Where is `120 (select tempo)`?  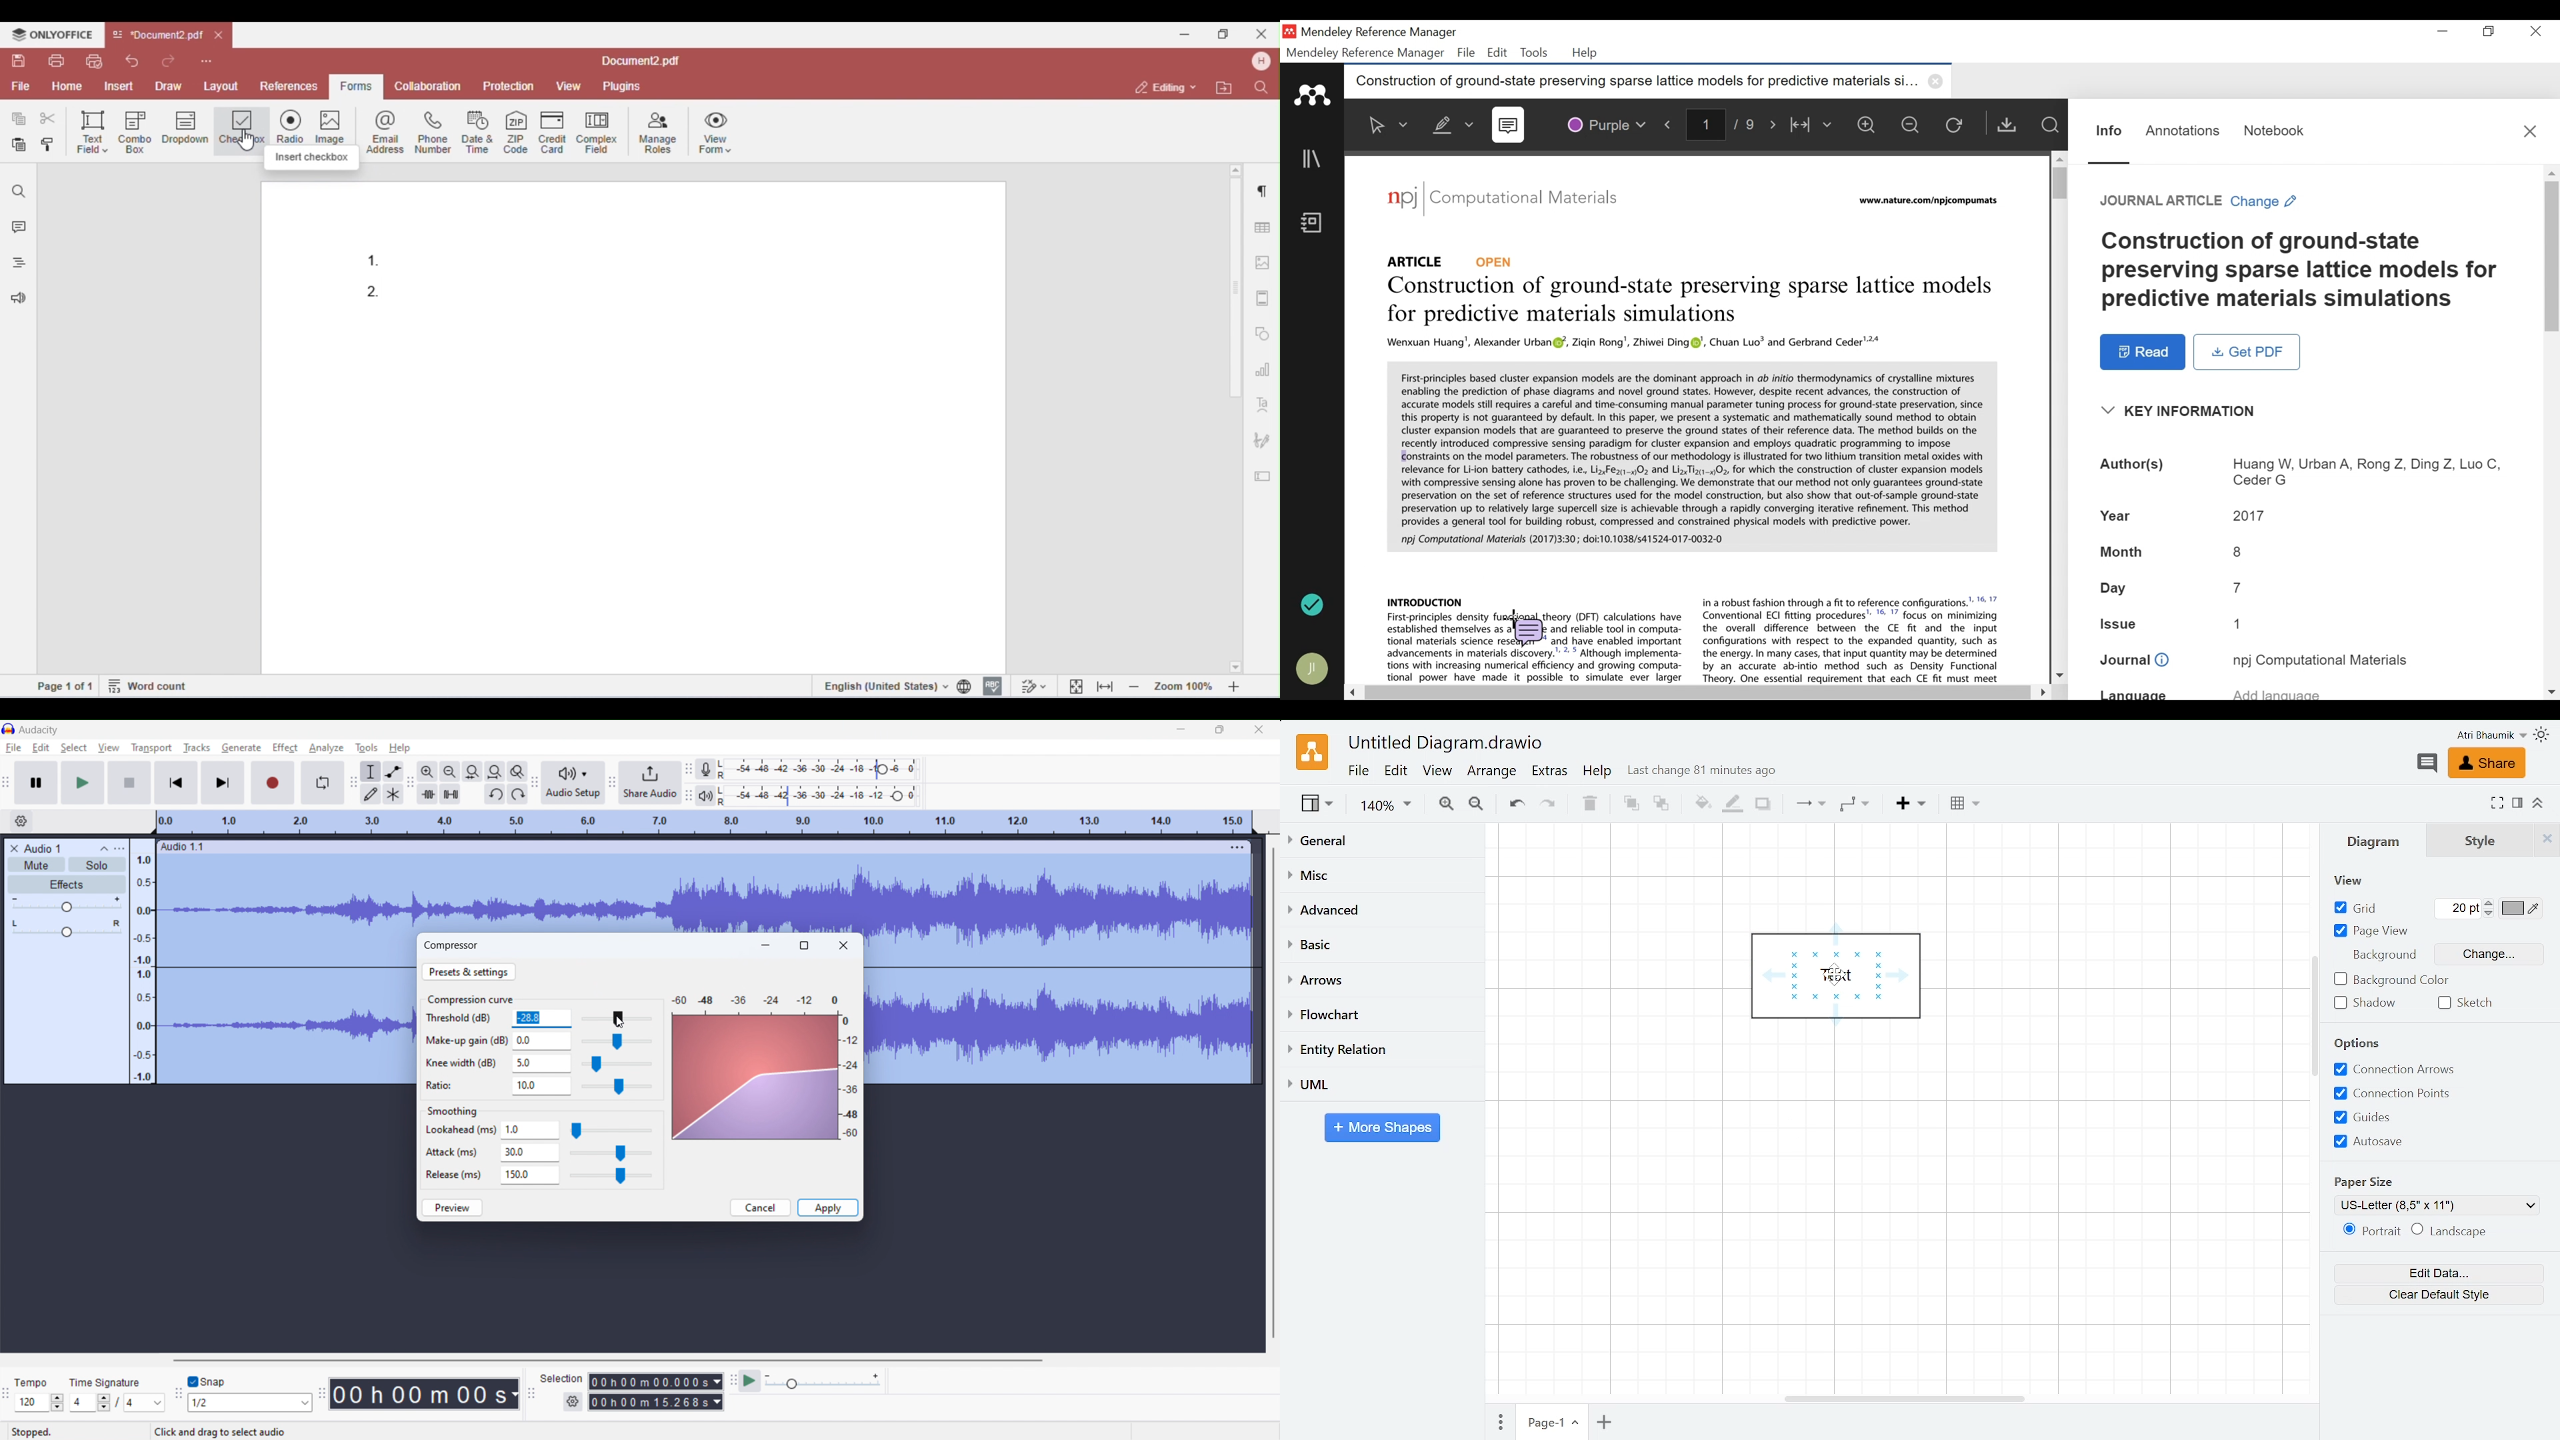
120 (select tempo) is located at coordinates (39, 1403).